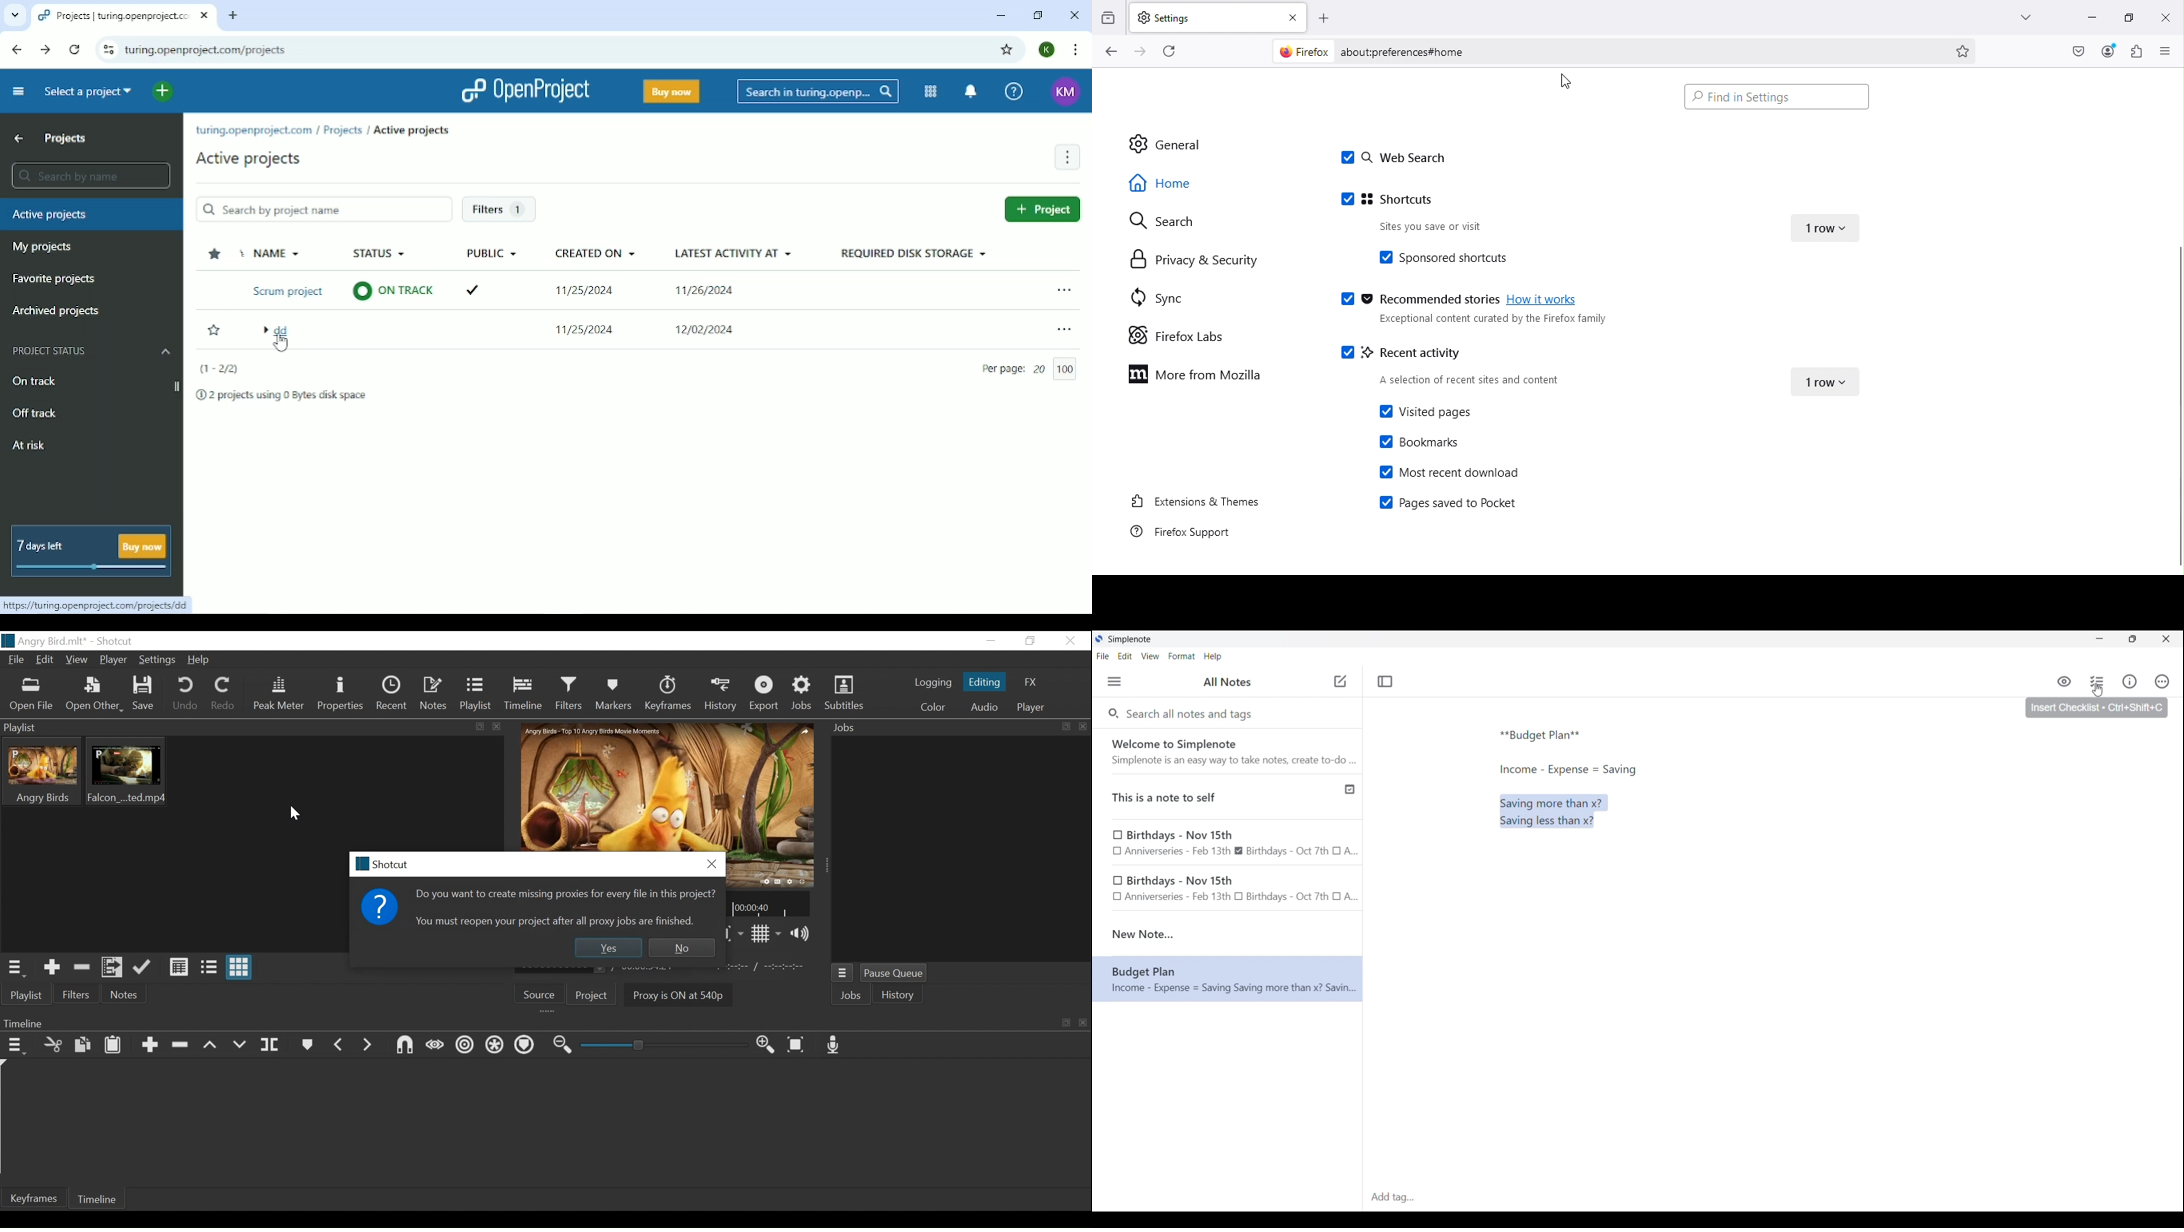 The image size is (2184, 1232). Describe the element at coordinates (1174, 181) in the screenshot. I see `Home` at that location.